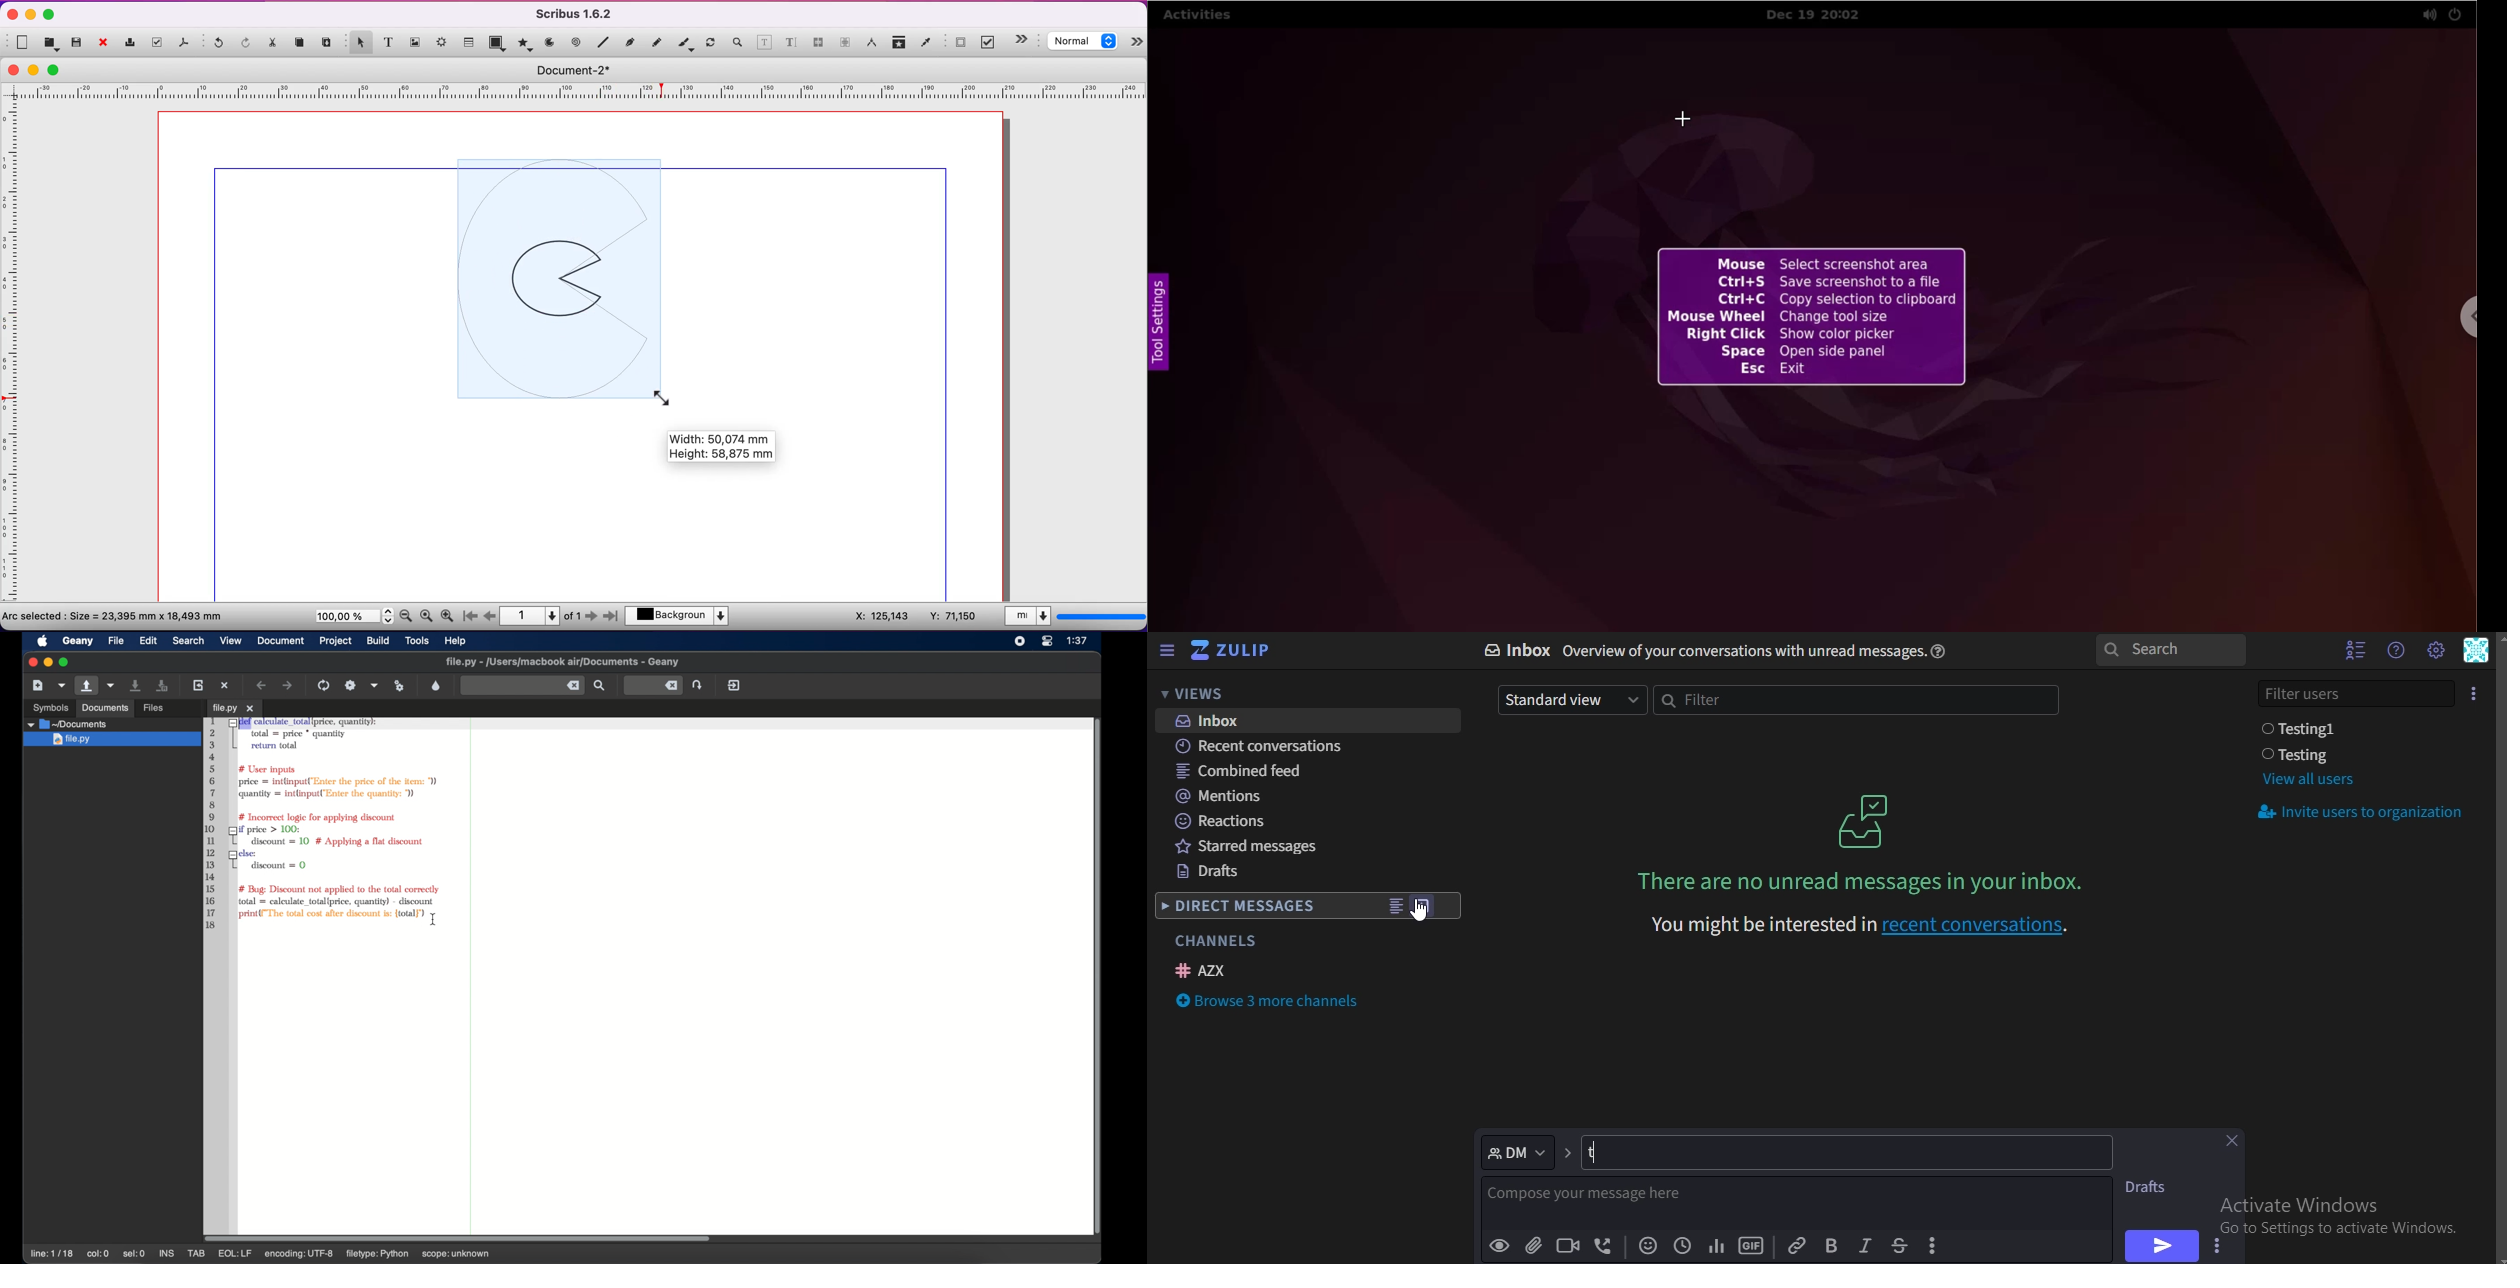 The width and height of the screenshot is (2520, 1288). What do you see at coordinates (1649, 1247) in the screenshot?
I see `add emoji` at bounding box center [1649, 1247].